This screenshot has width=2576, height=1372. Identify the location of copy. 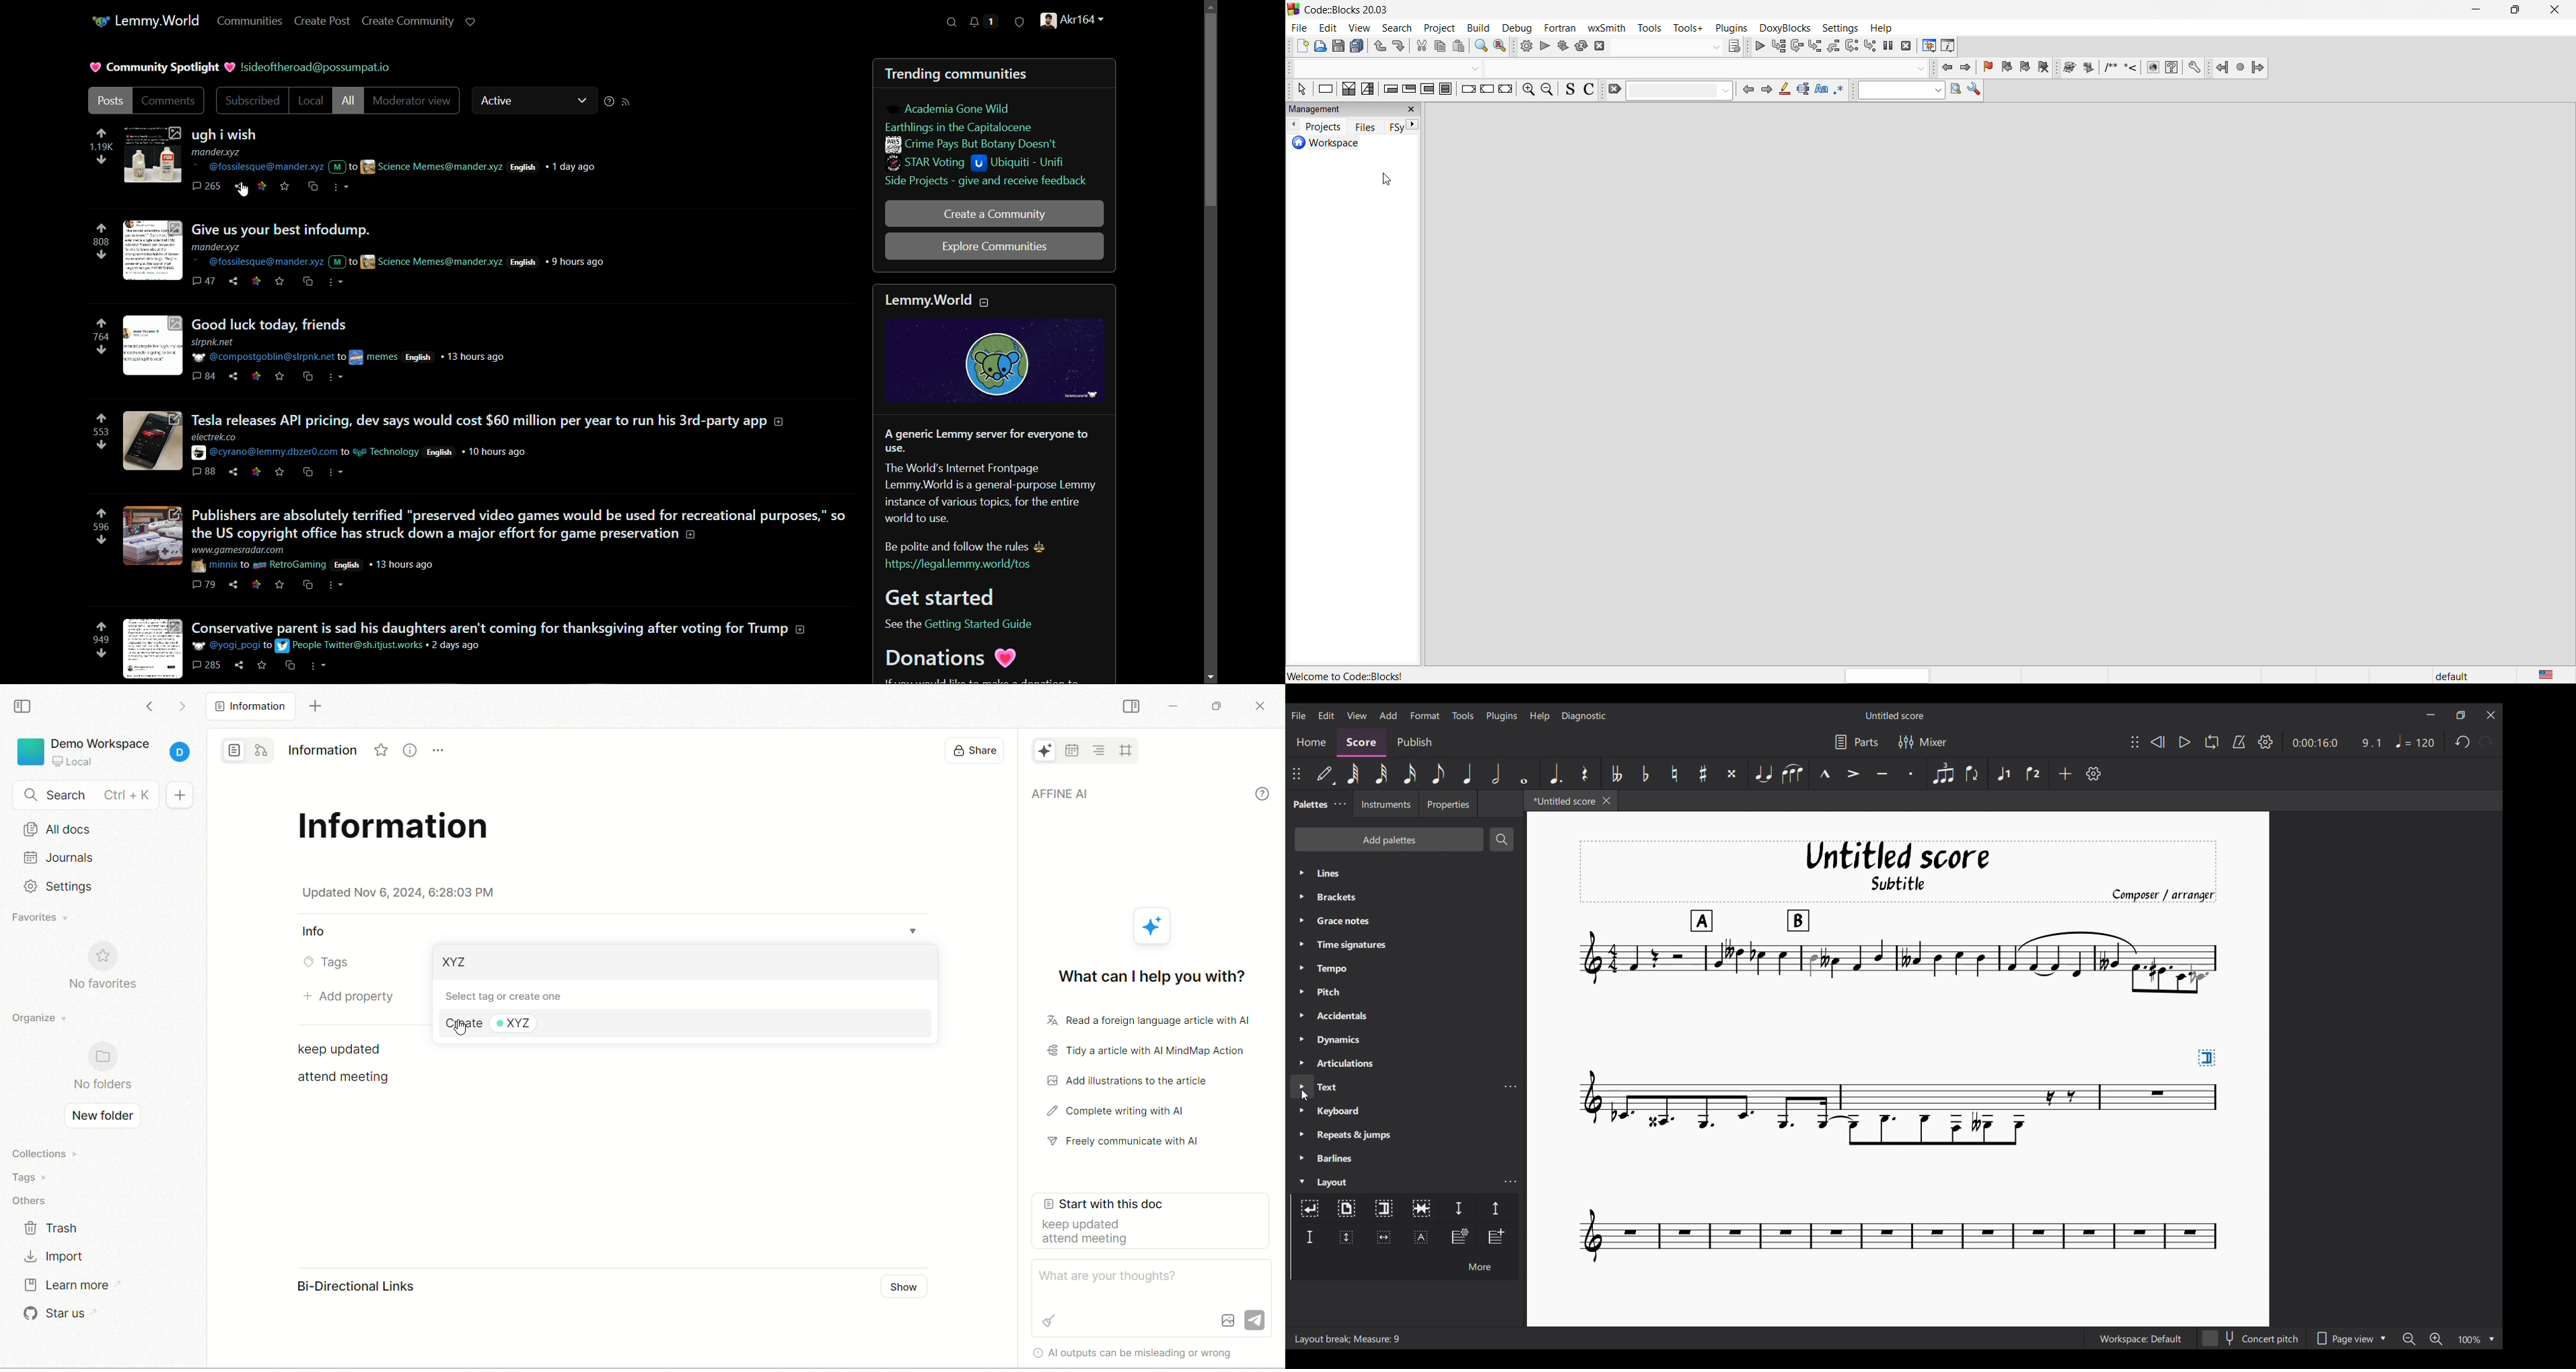
(1439, 47).